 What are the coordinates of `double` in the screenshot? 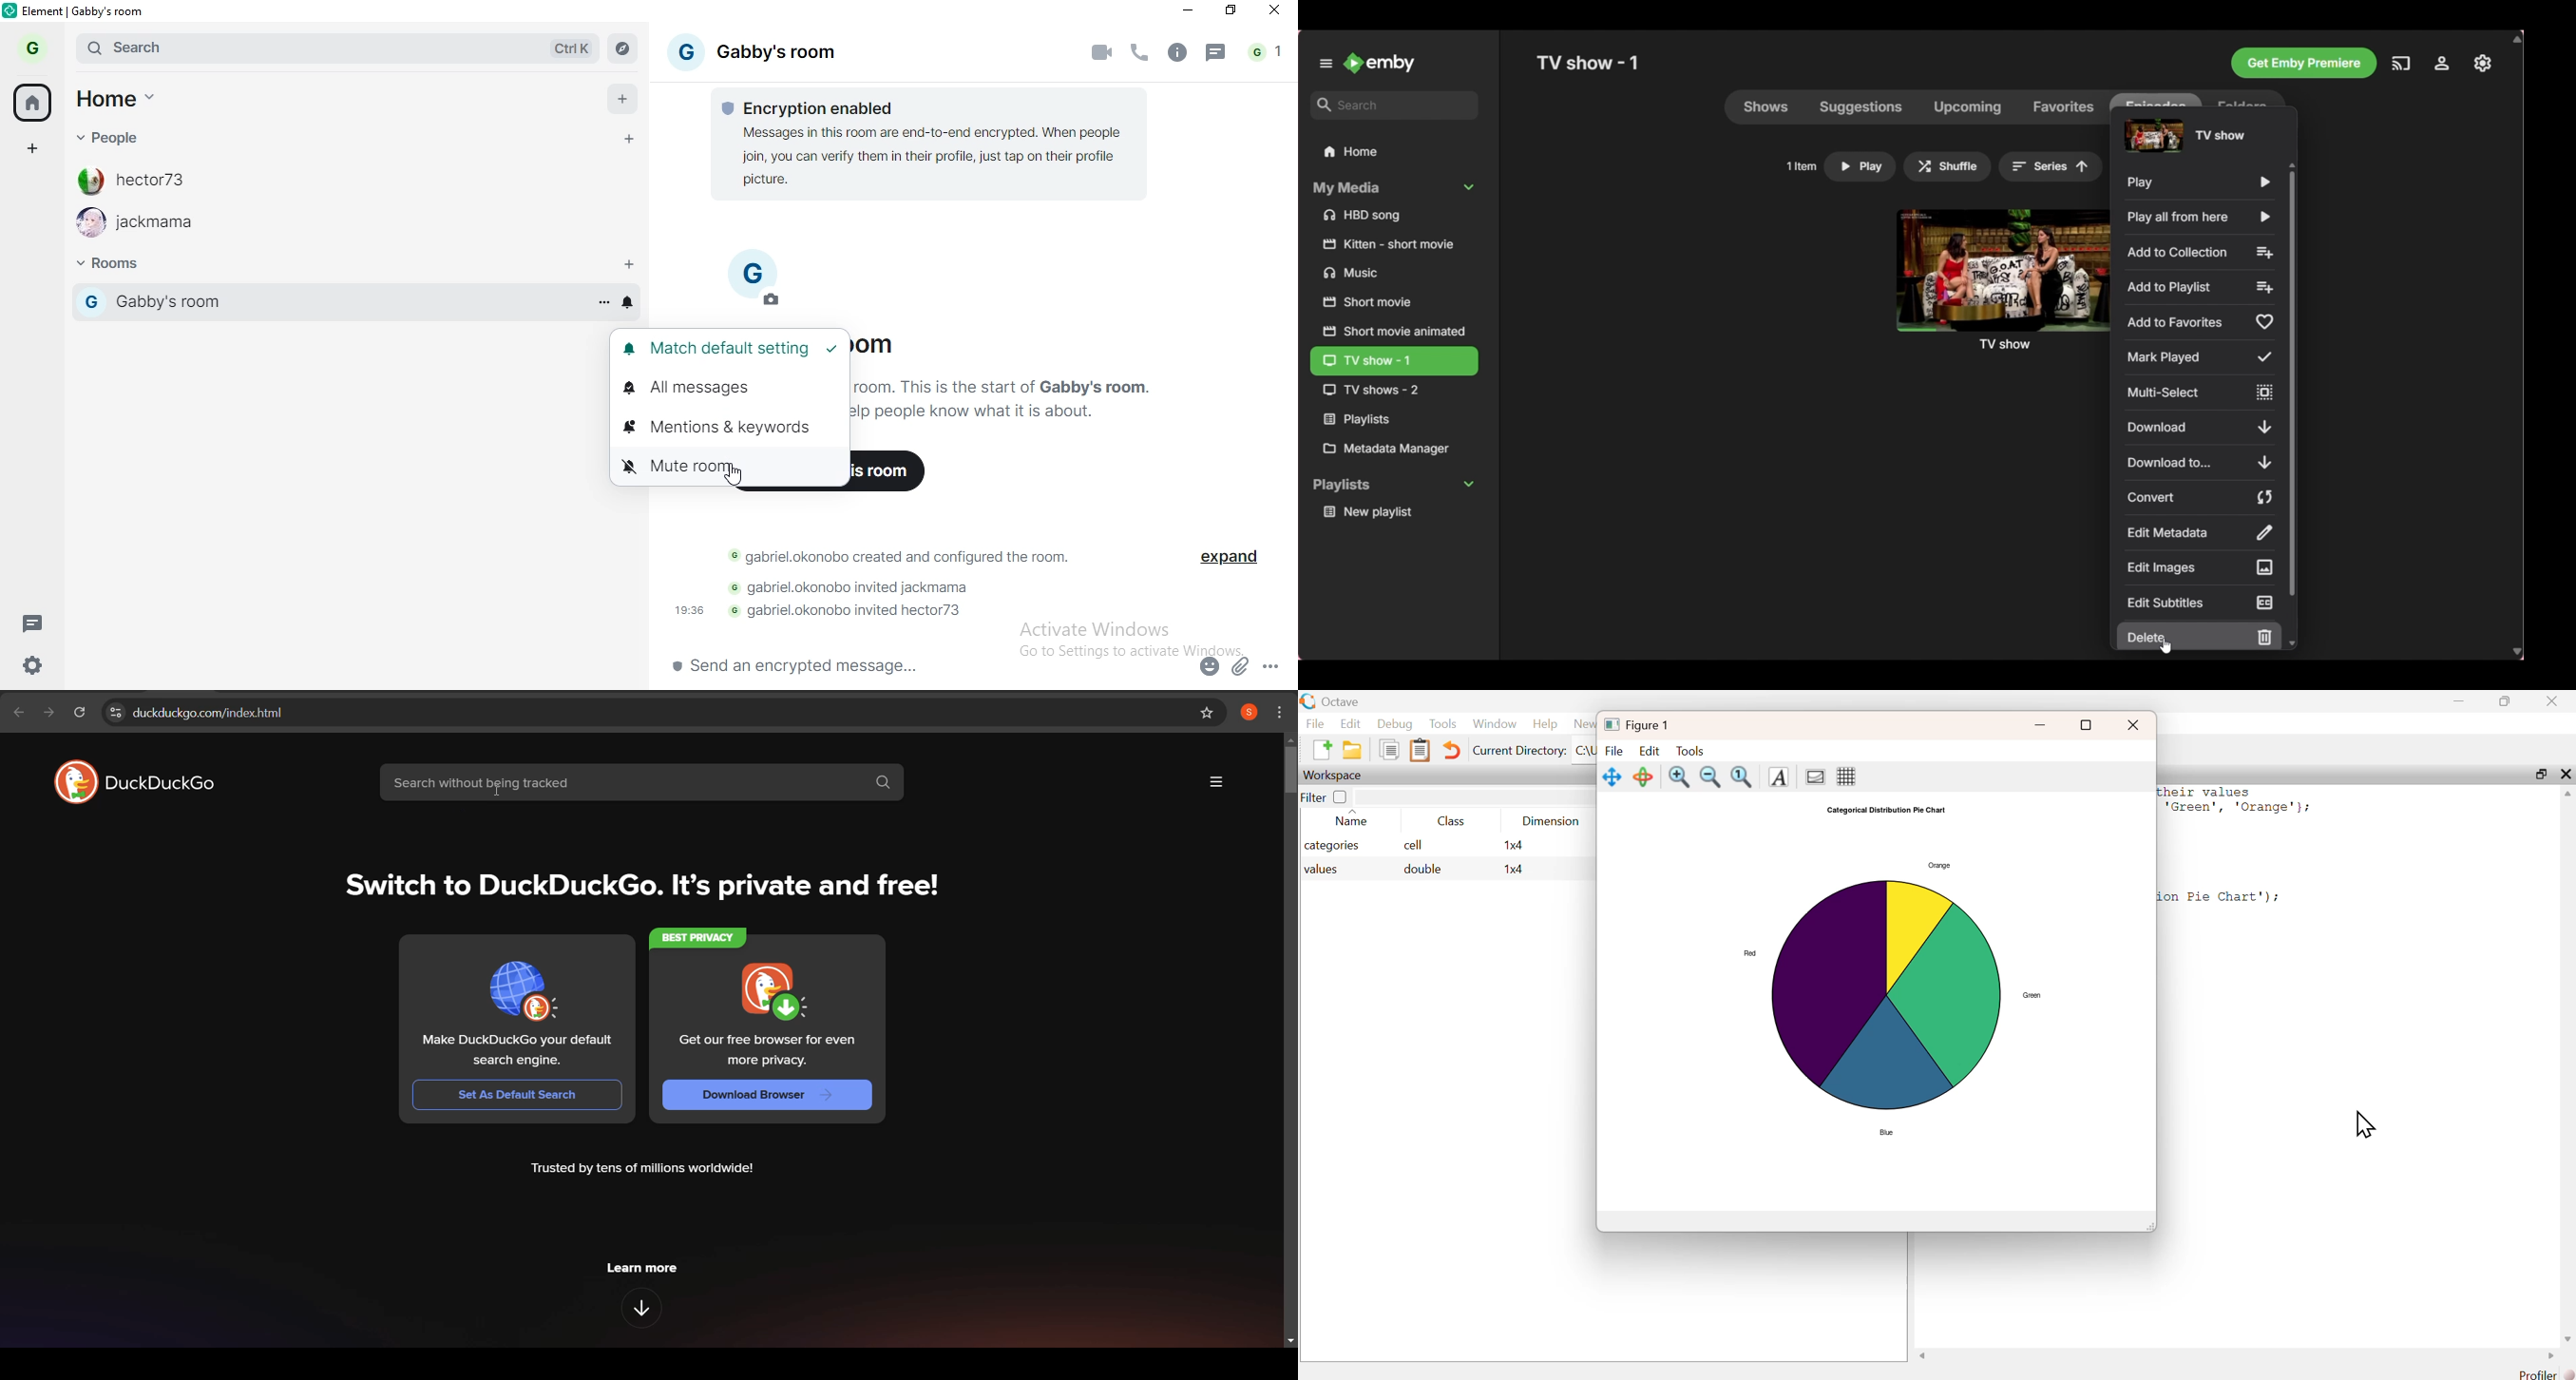 It's located at (1423, 868).